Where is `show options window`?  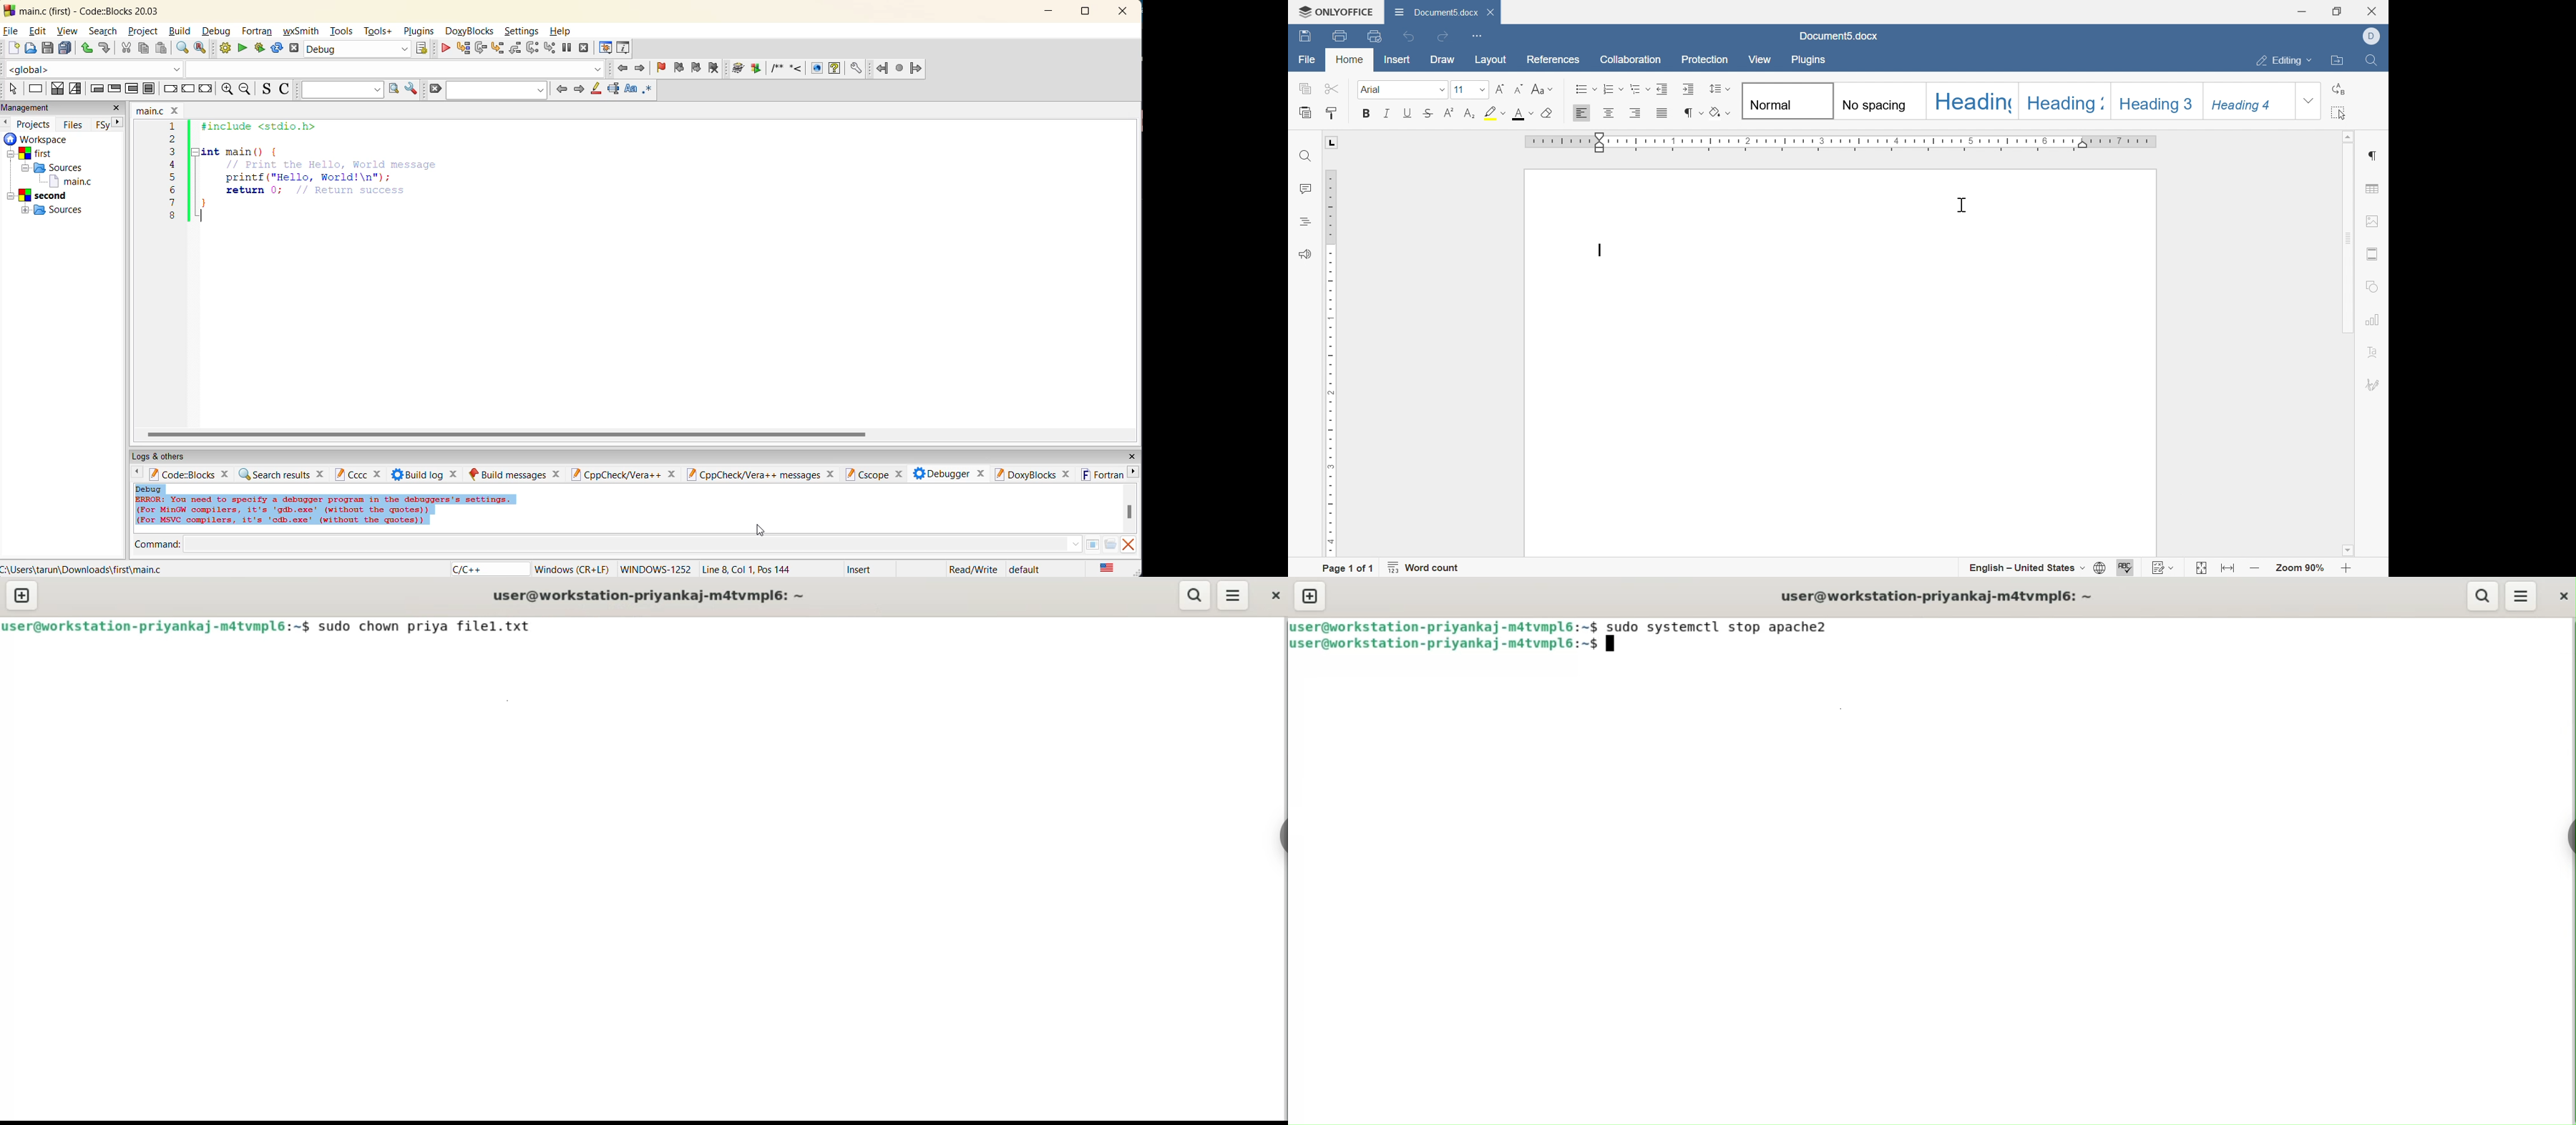
show options window is located at coordinates (413, 88).